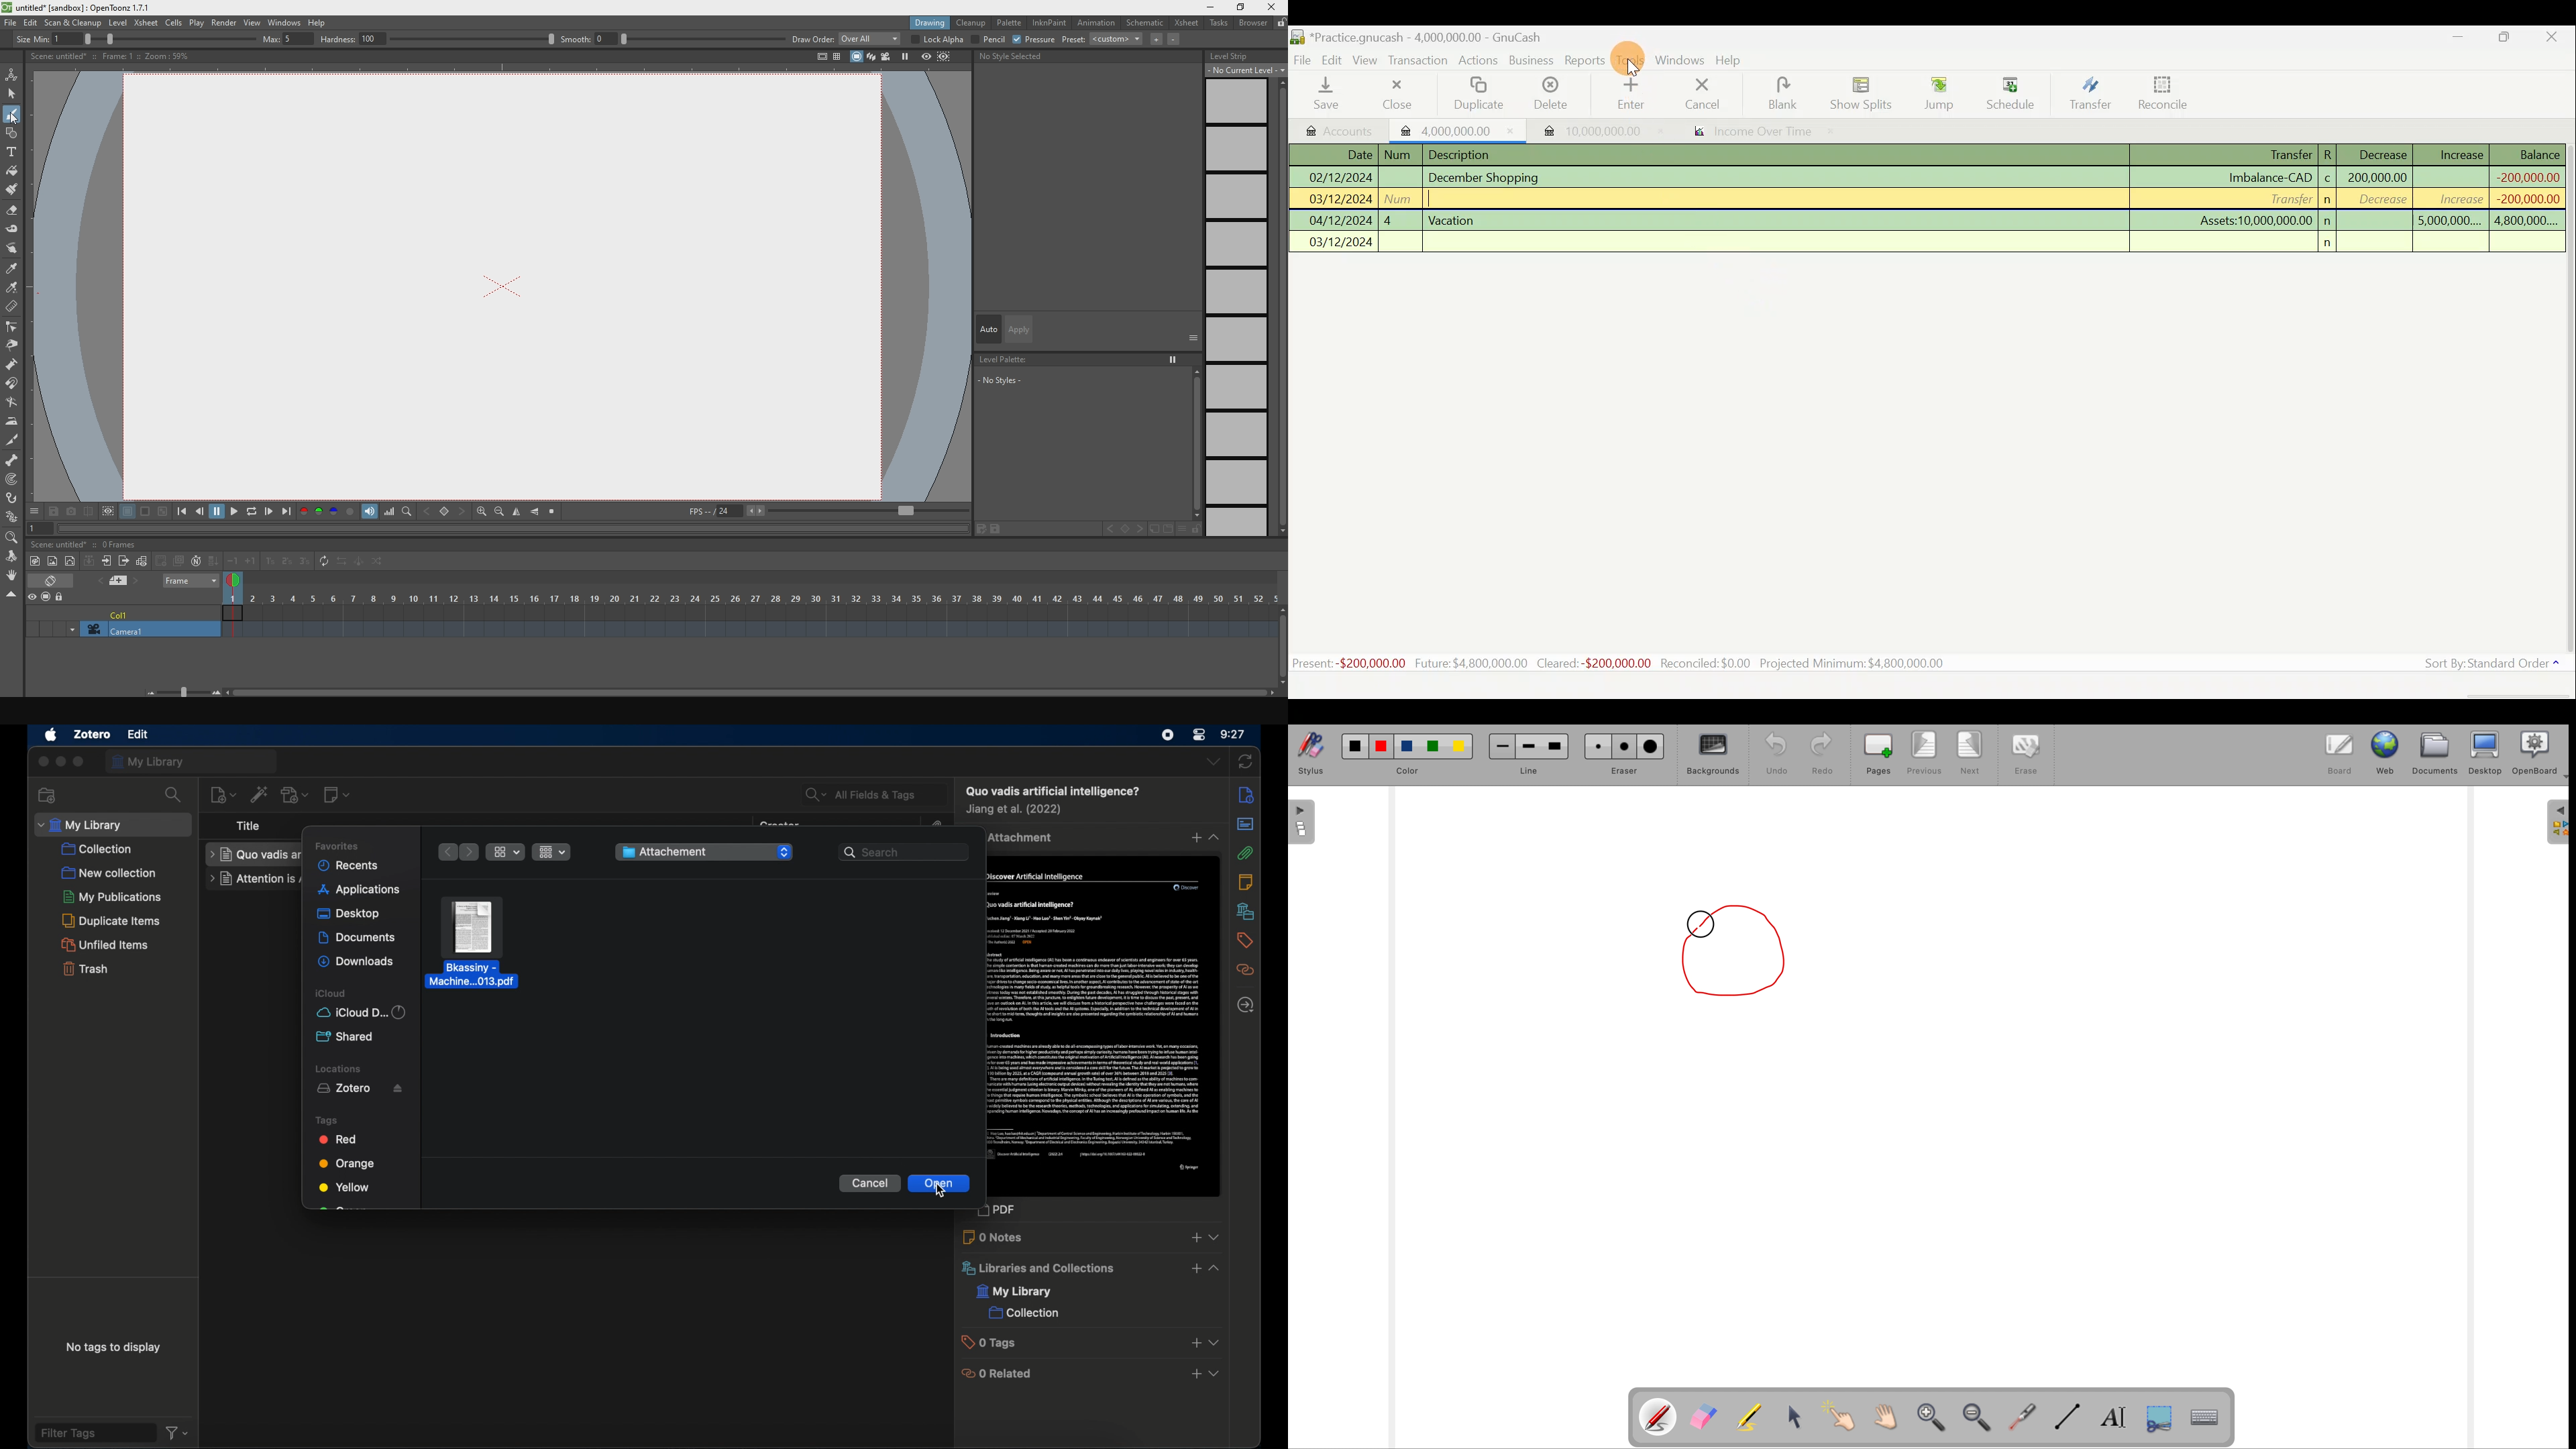  Describe the element at coordinates (174, 795) in the screenshot. I see `search` at that location.